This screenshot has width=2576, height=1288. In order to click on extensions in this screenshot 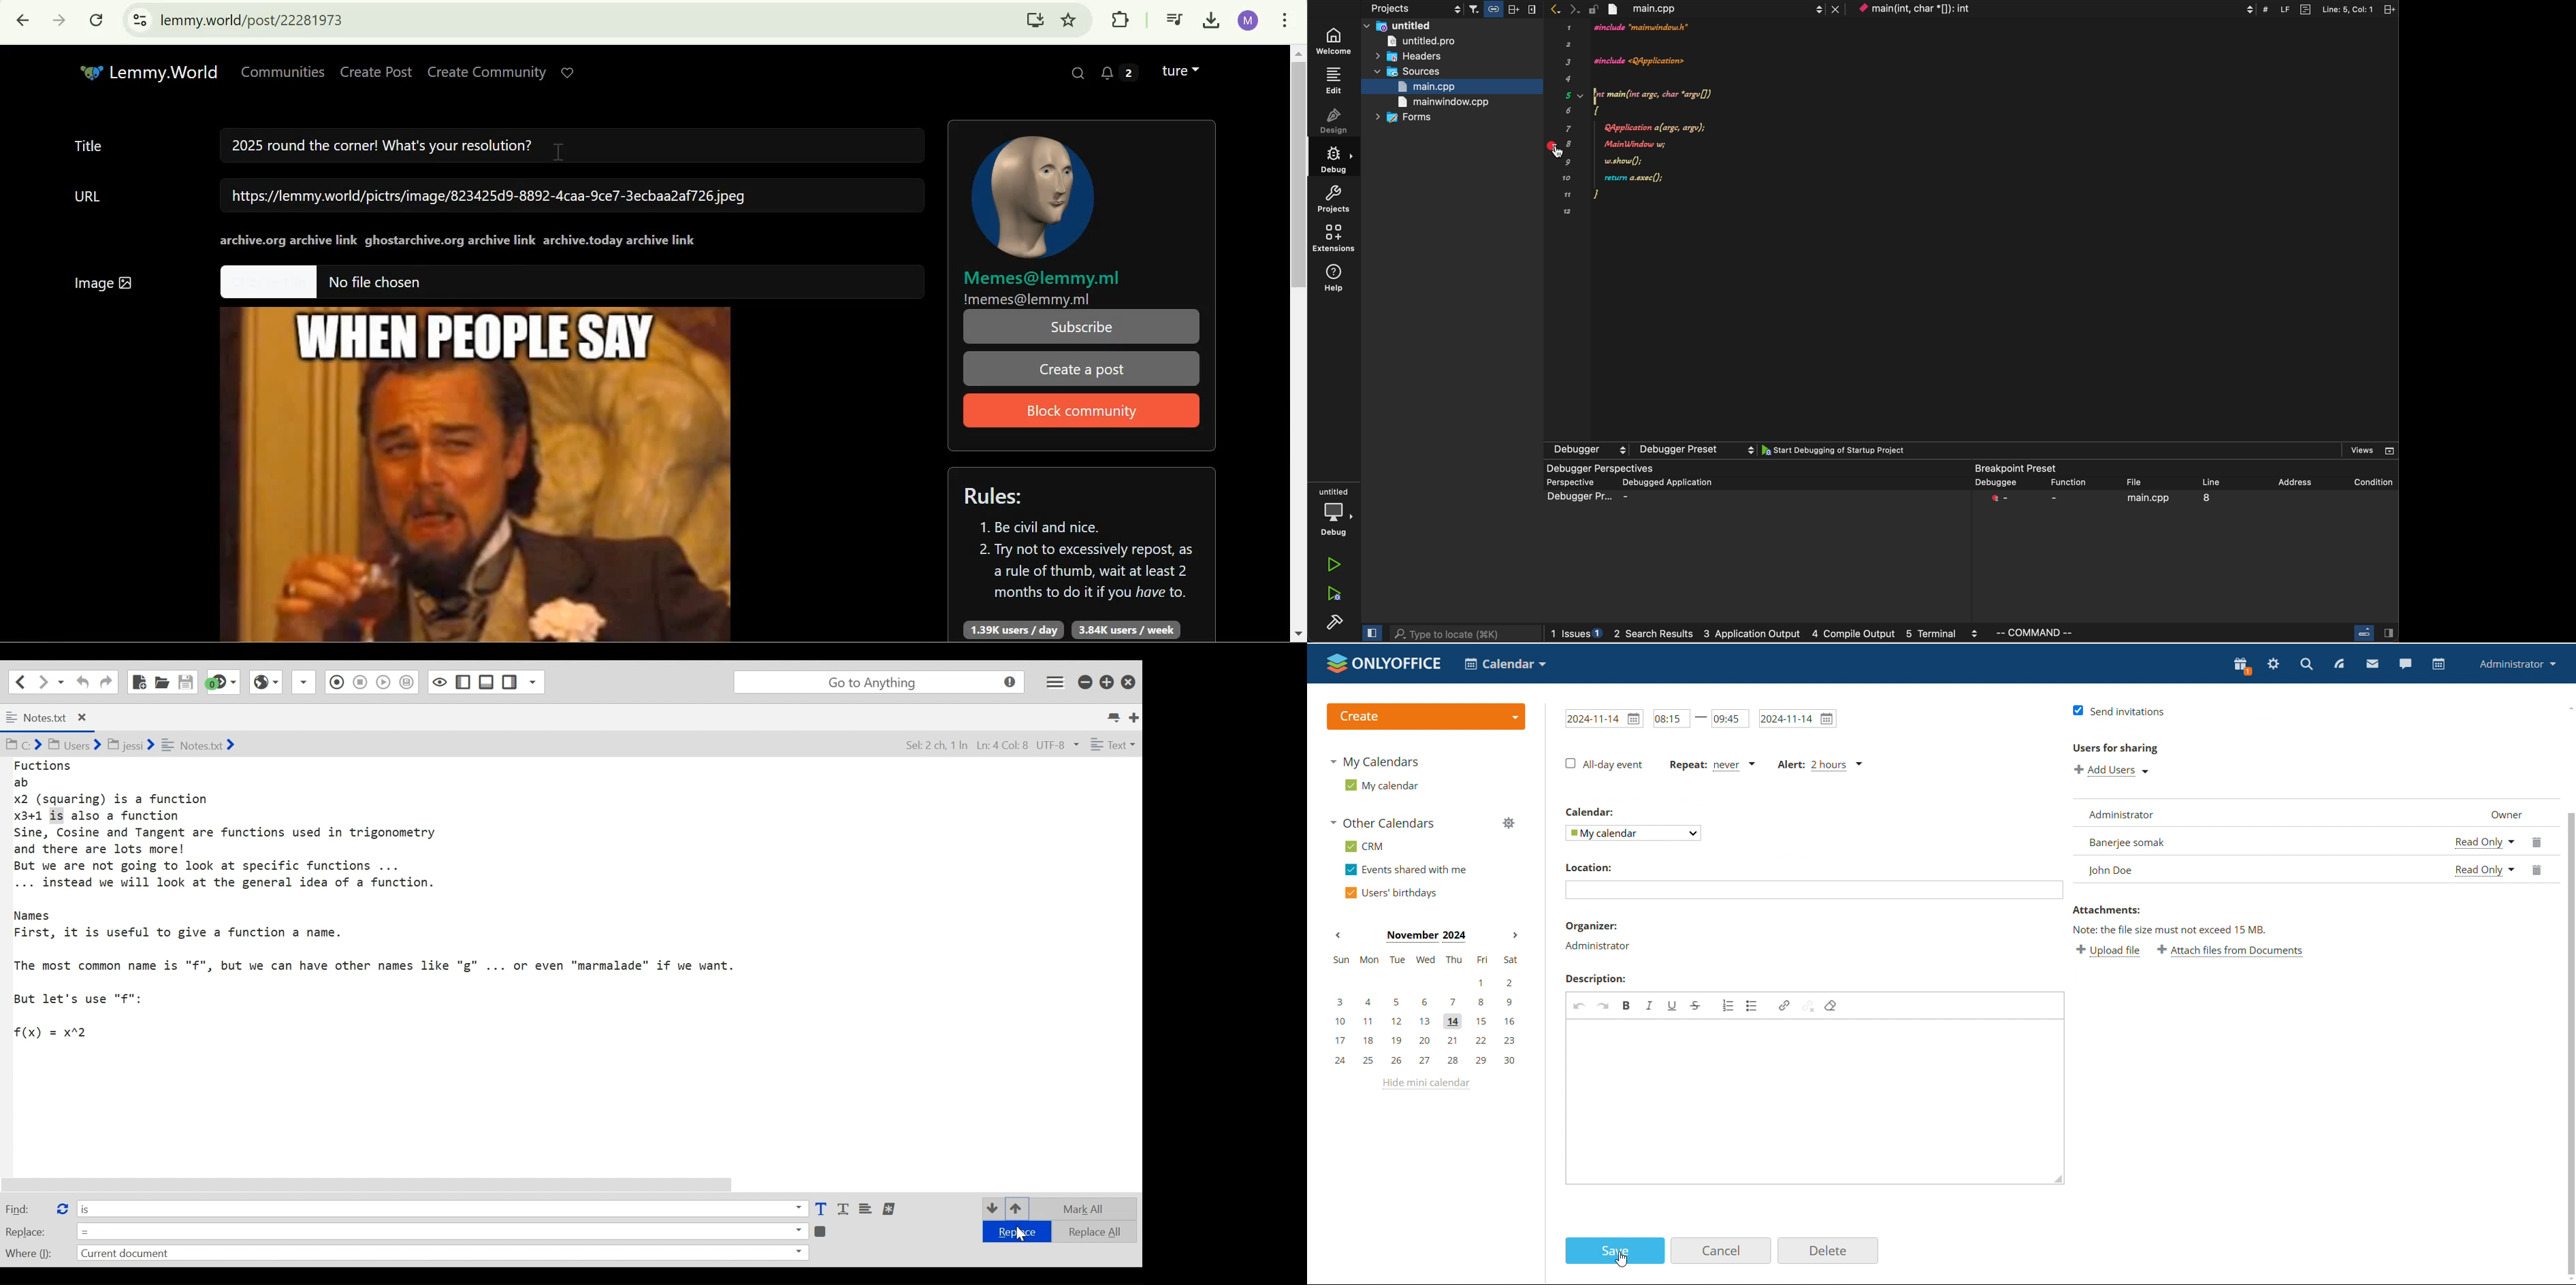, I will do `click(1337, 240)`.